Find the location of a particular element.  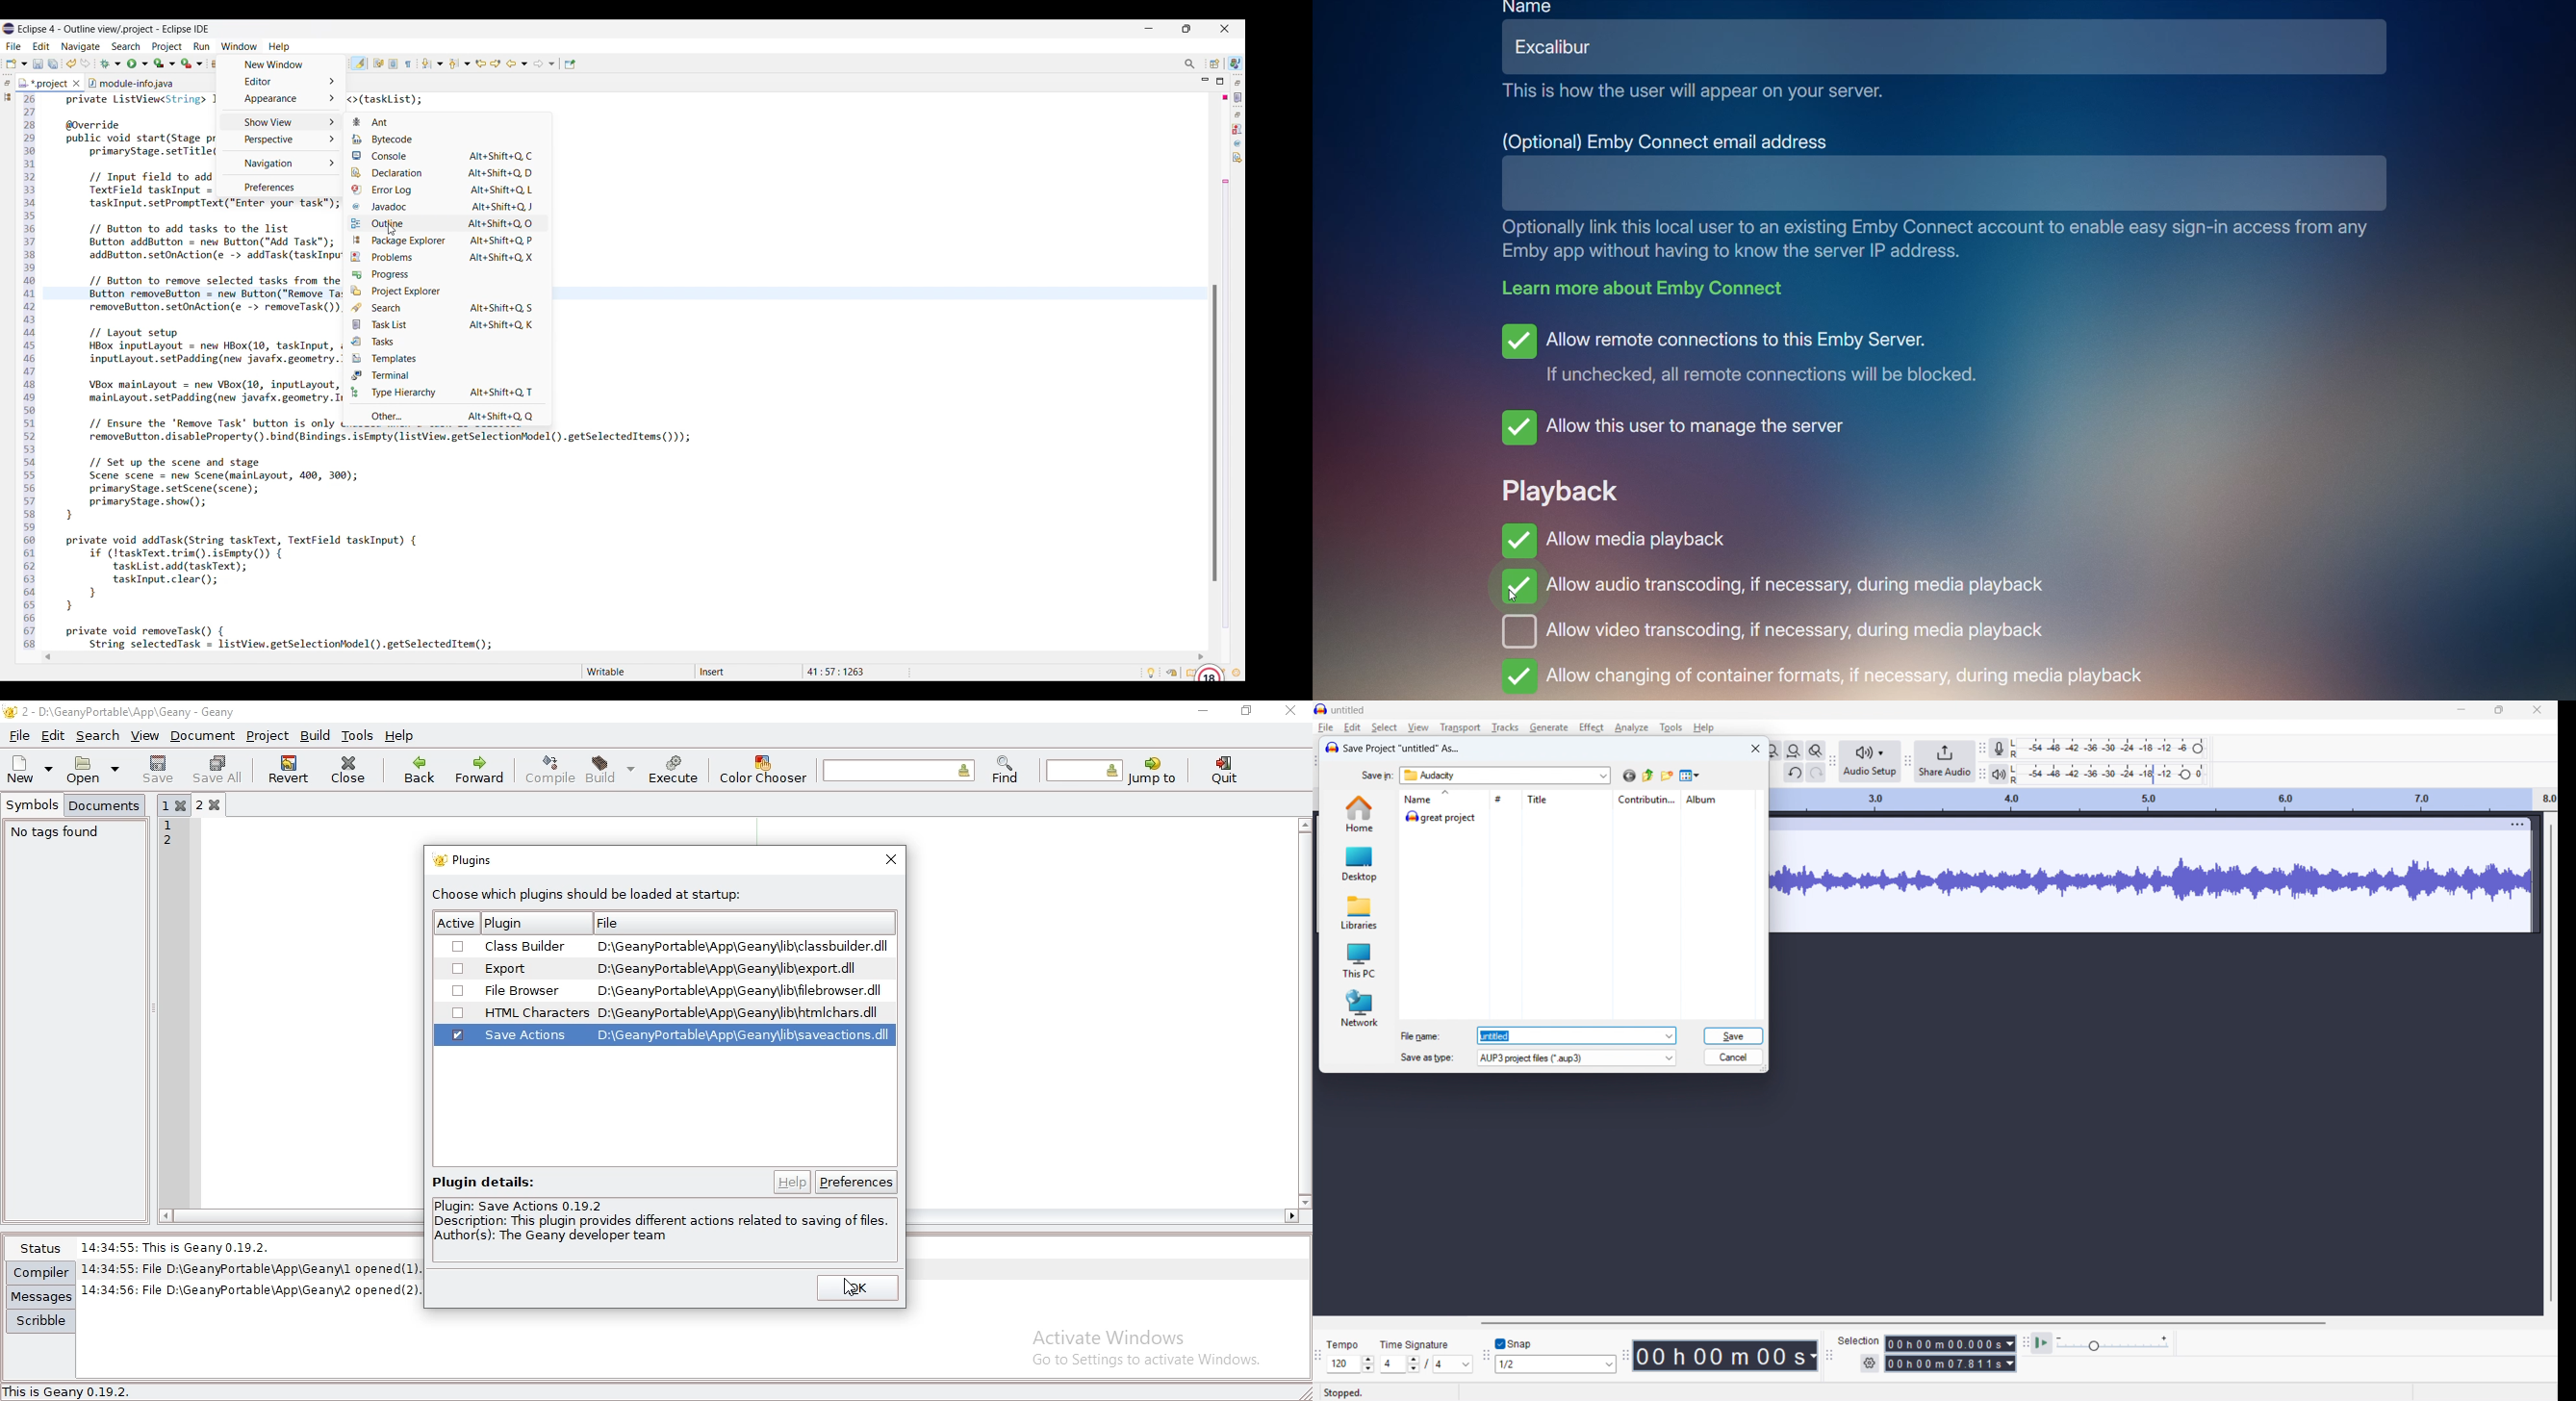

share audio is located at coordinates (1944, 762).